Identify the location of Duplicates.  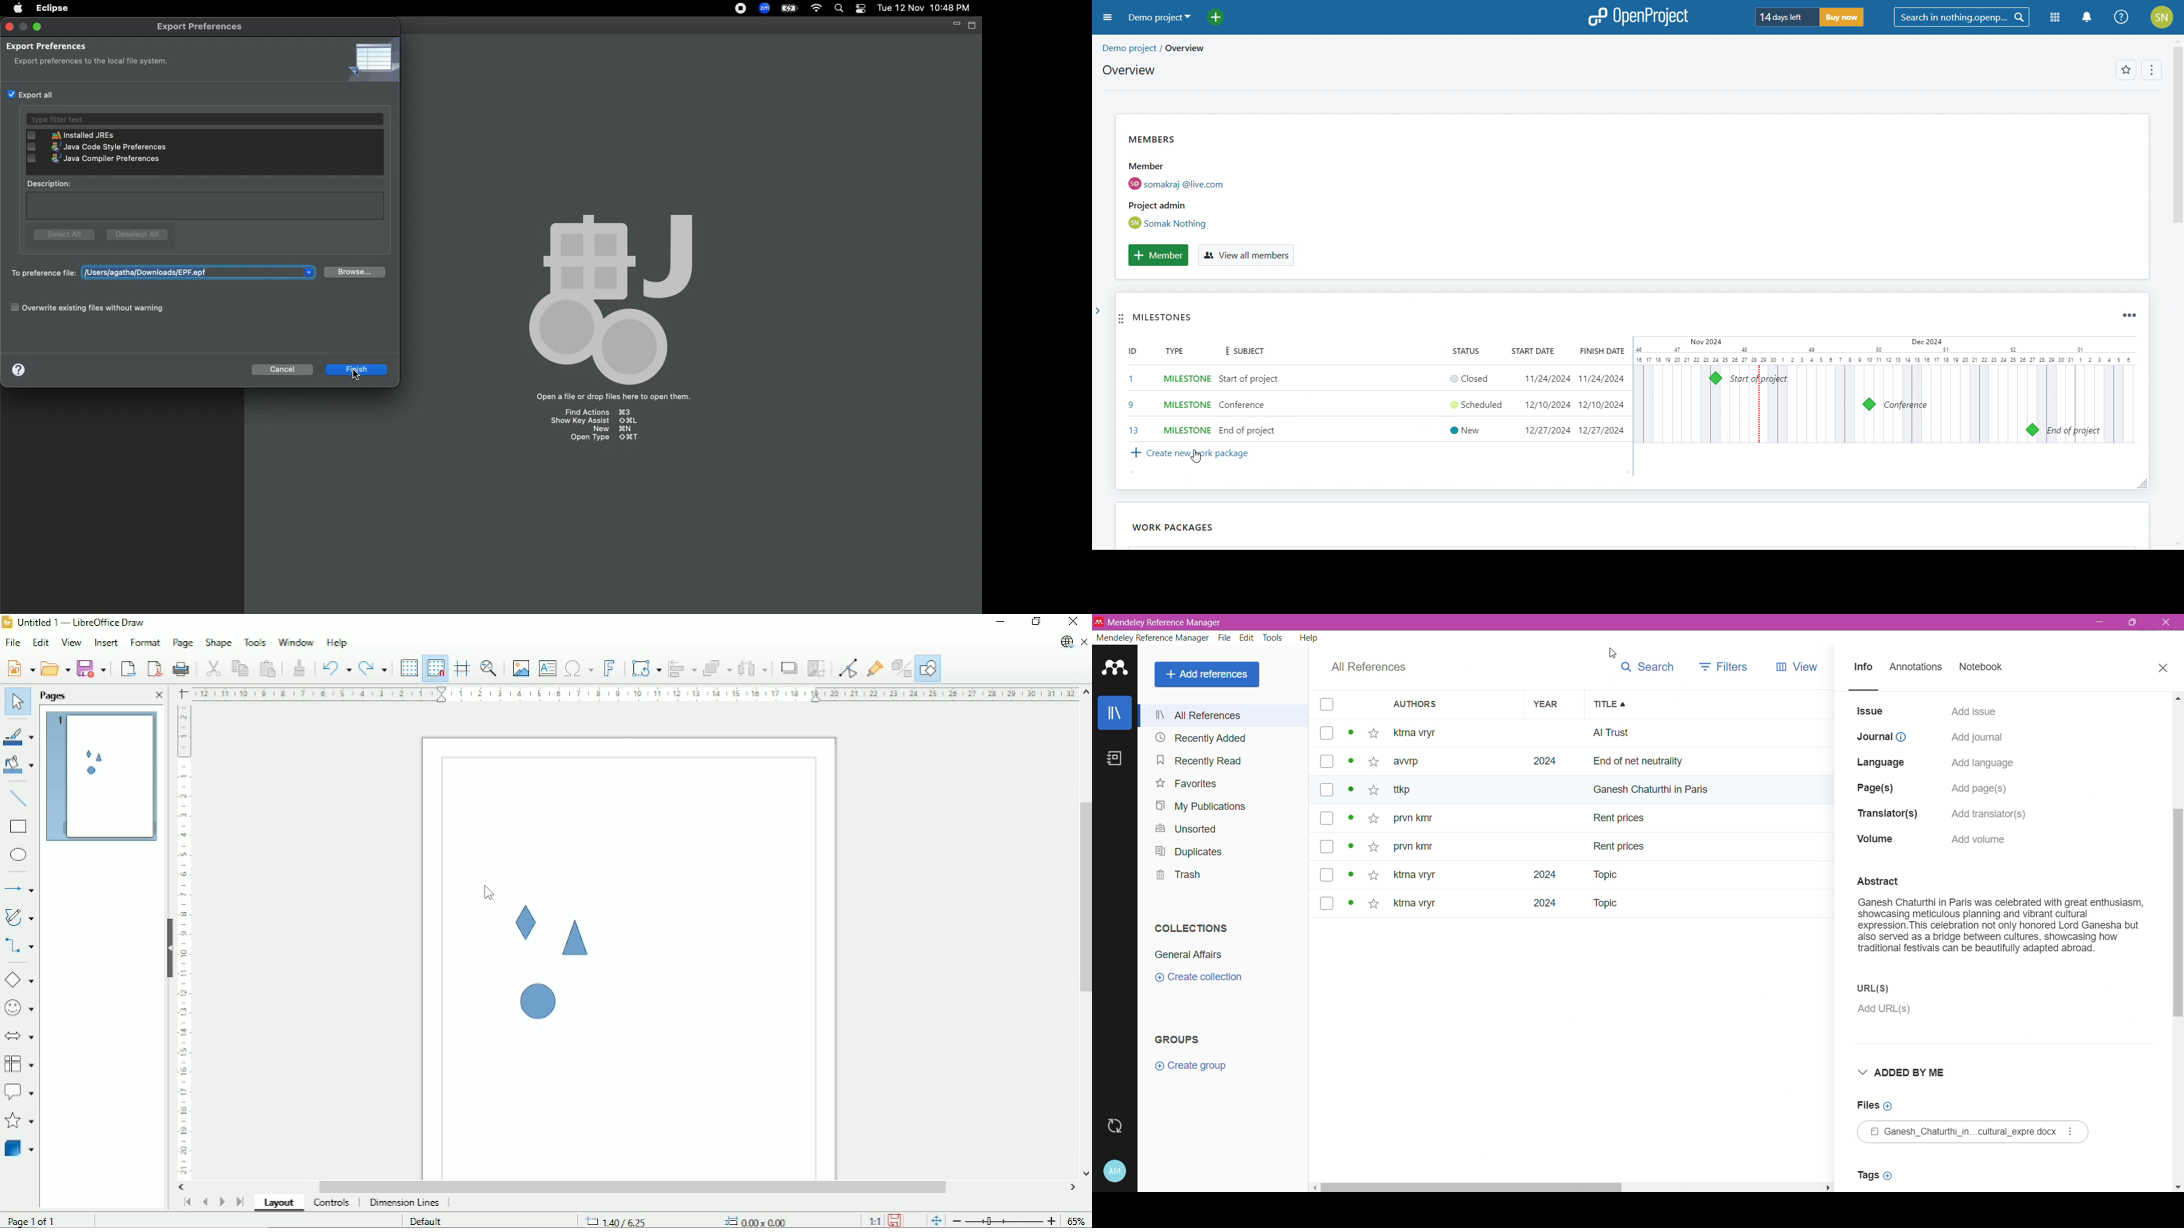
(1189, 852).